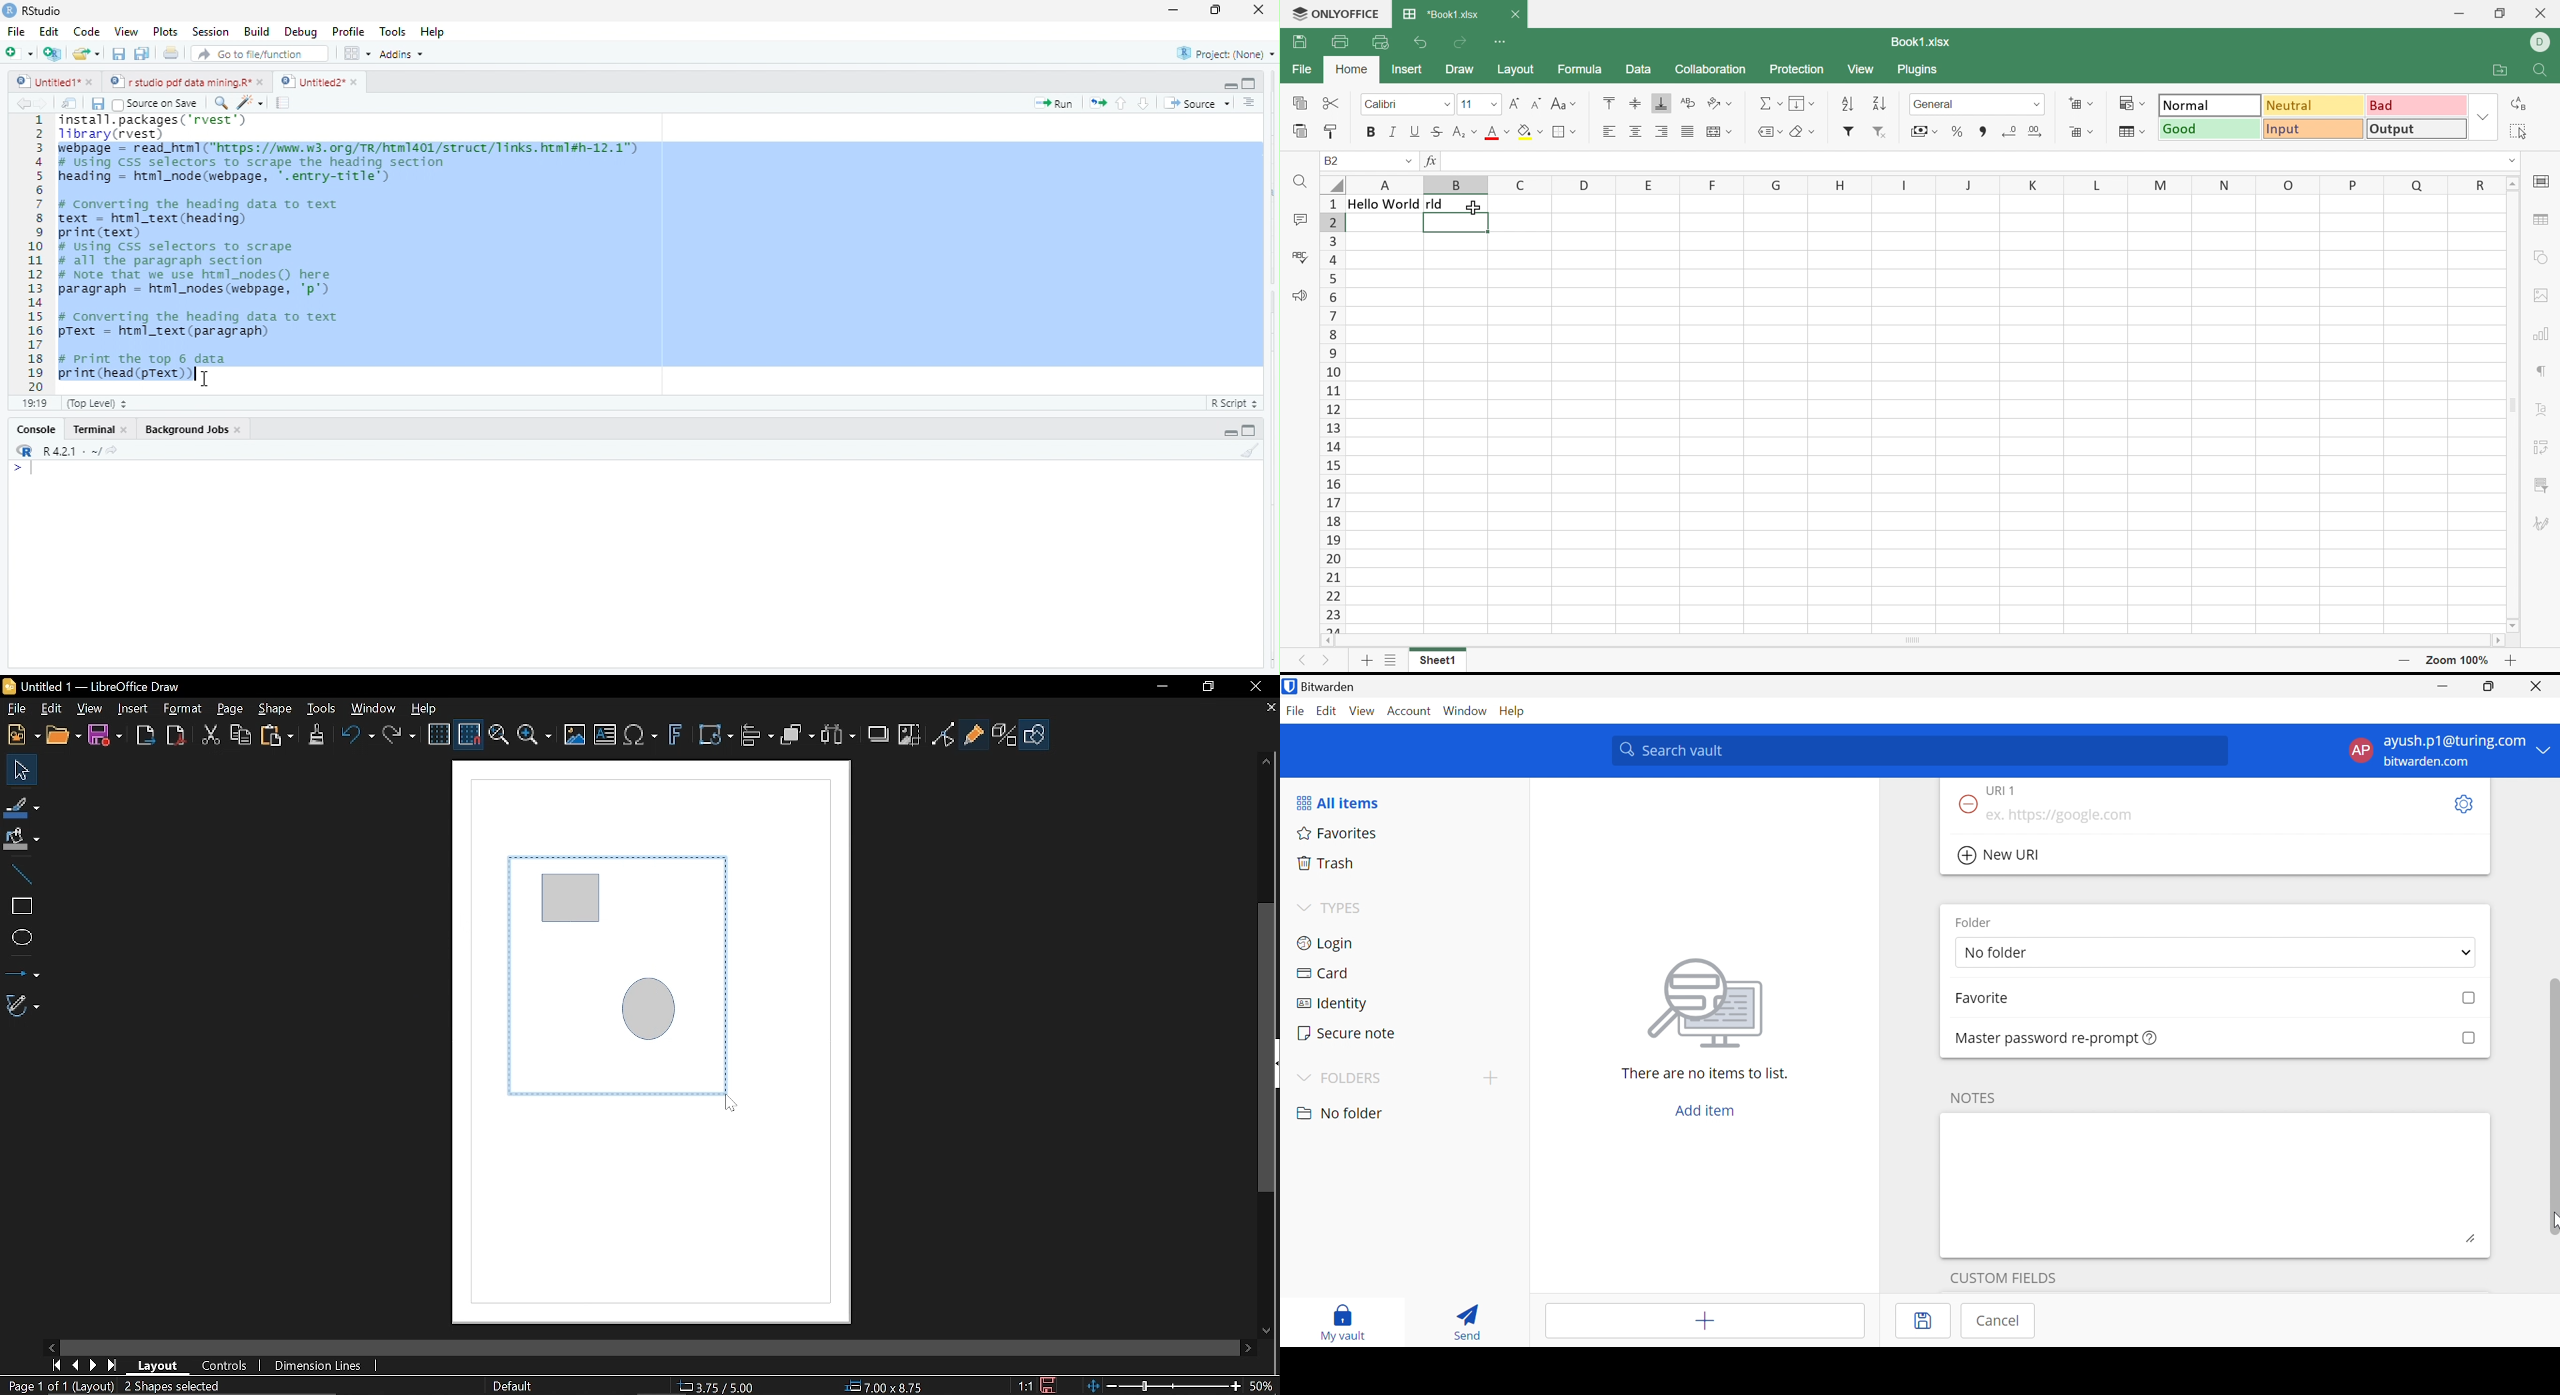 This screenshot has height=1400, width=2576. What do you see at coordinates (257, 32) in the screenshot?
I see `Build` at bounding box center [257, 32].